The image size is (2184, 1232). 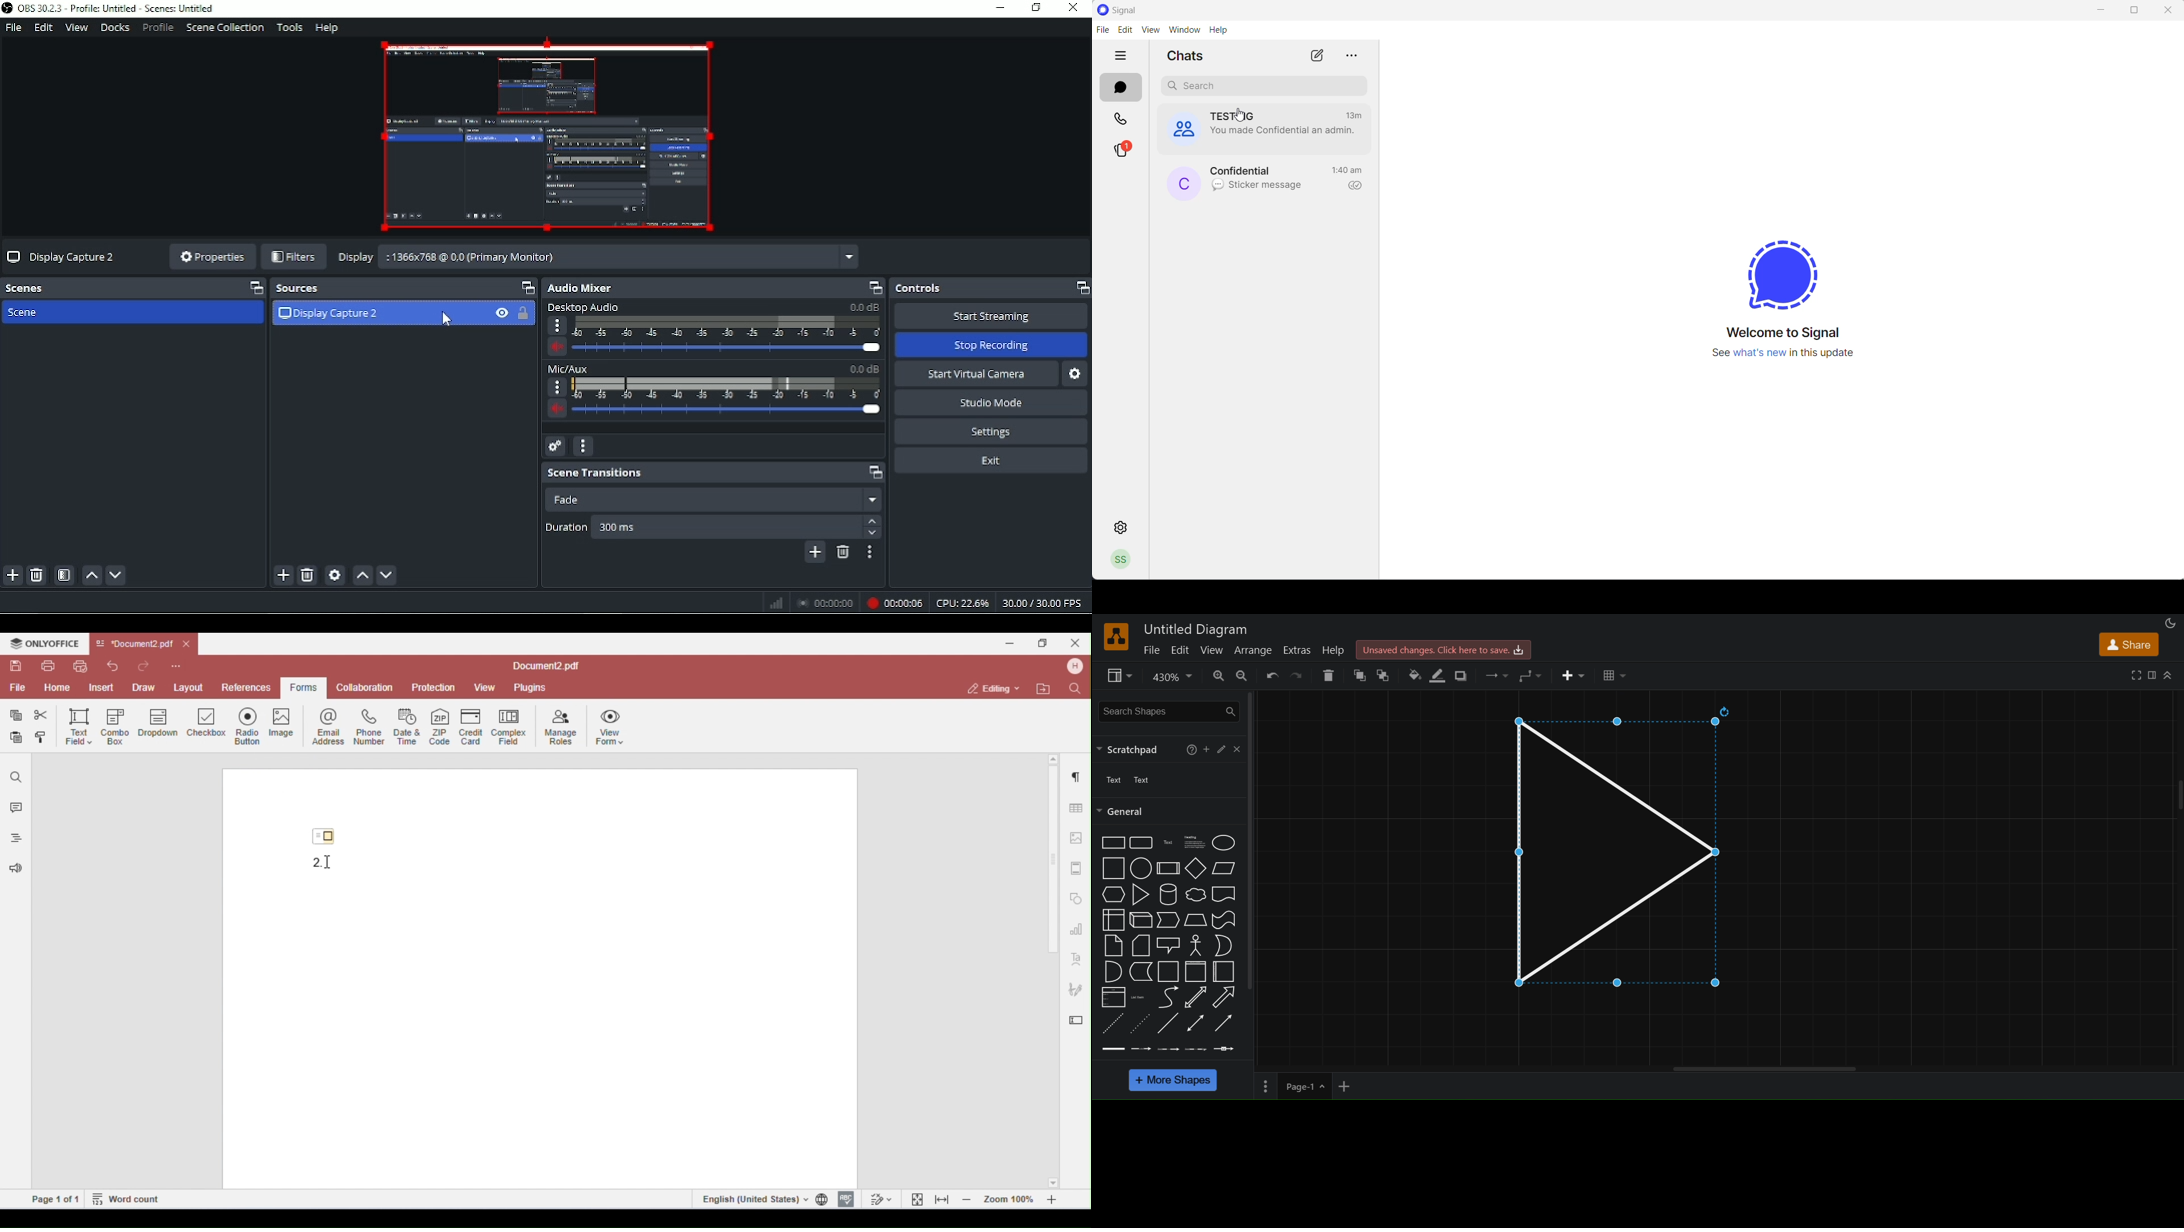 What do you see at coordinates (1349, 169) in the screenshot?
I see `last active time` at bounding box center [1349, 169].